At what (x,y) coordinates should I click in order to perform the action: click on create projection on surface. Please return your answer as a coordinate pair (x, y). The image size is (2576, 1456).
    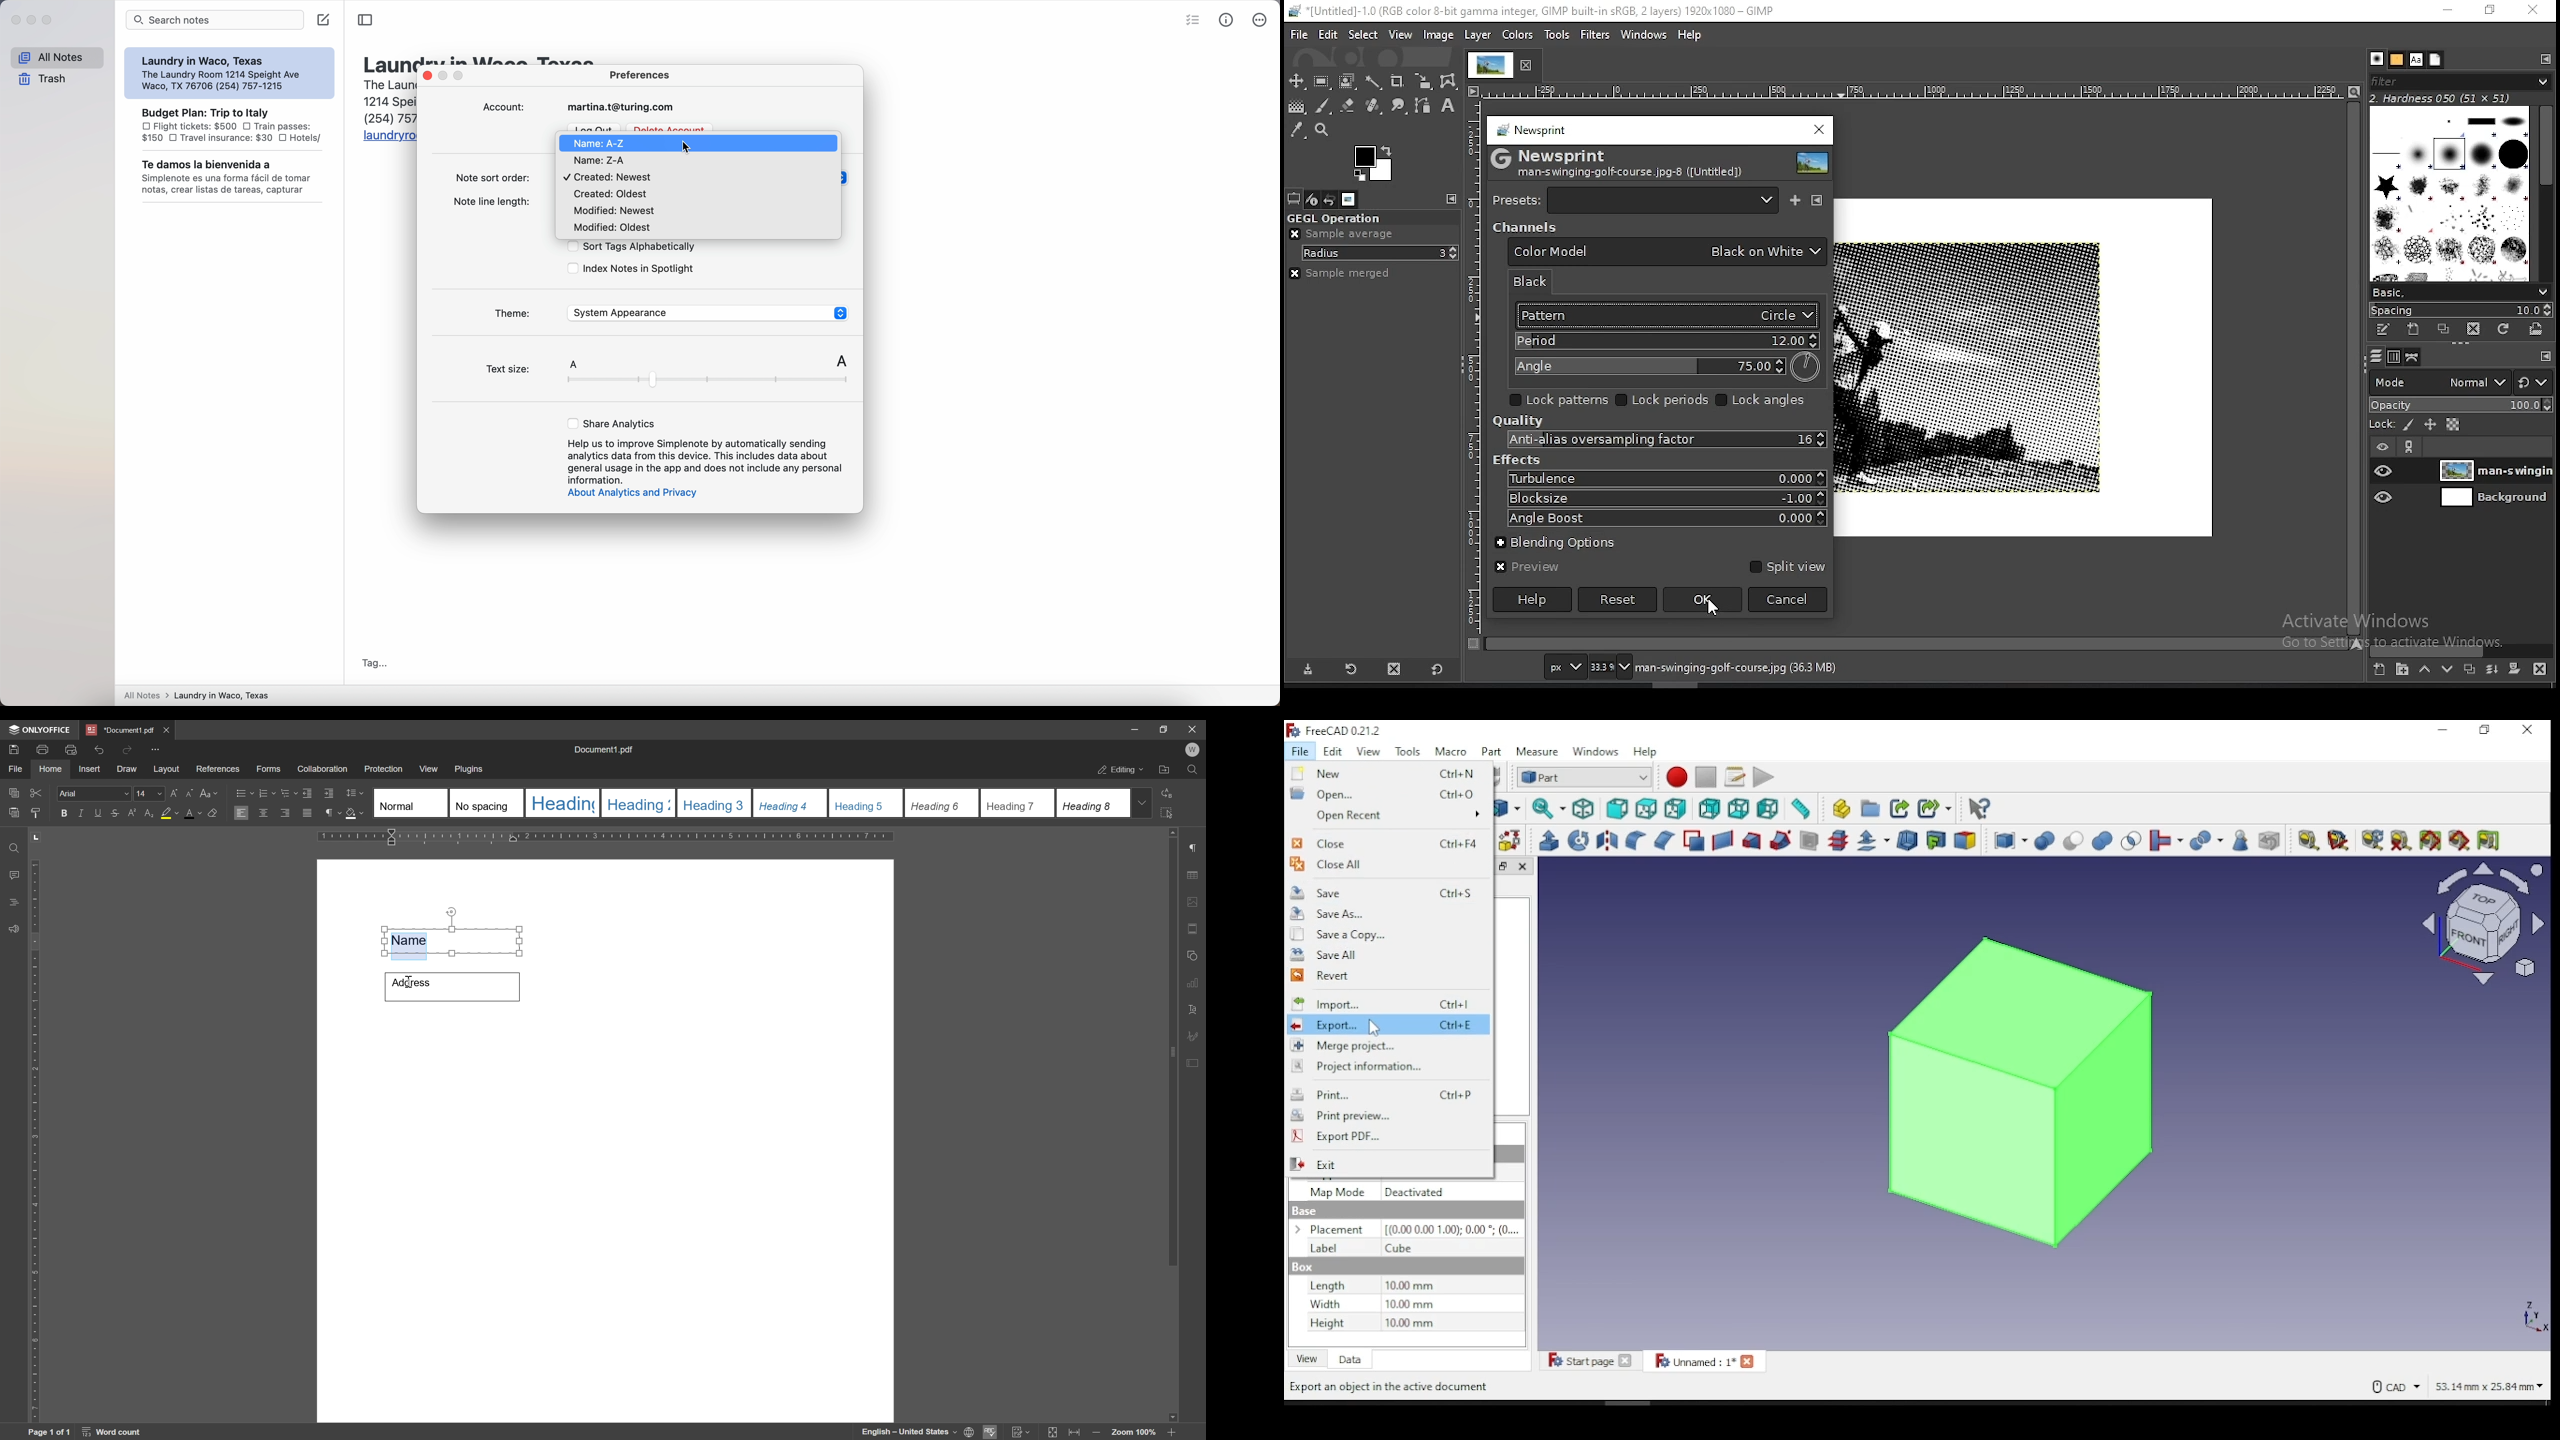
    Looking at the image, I should click on (1938, 839).